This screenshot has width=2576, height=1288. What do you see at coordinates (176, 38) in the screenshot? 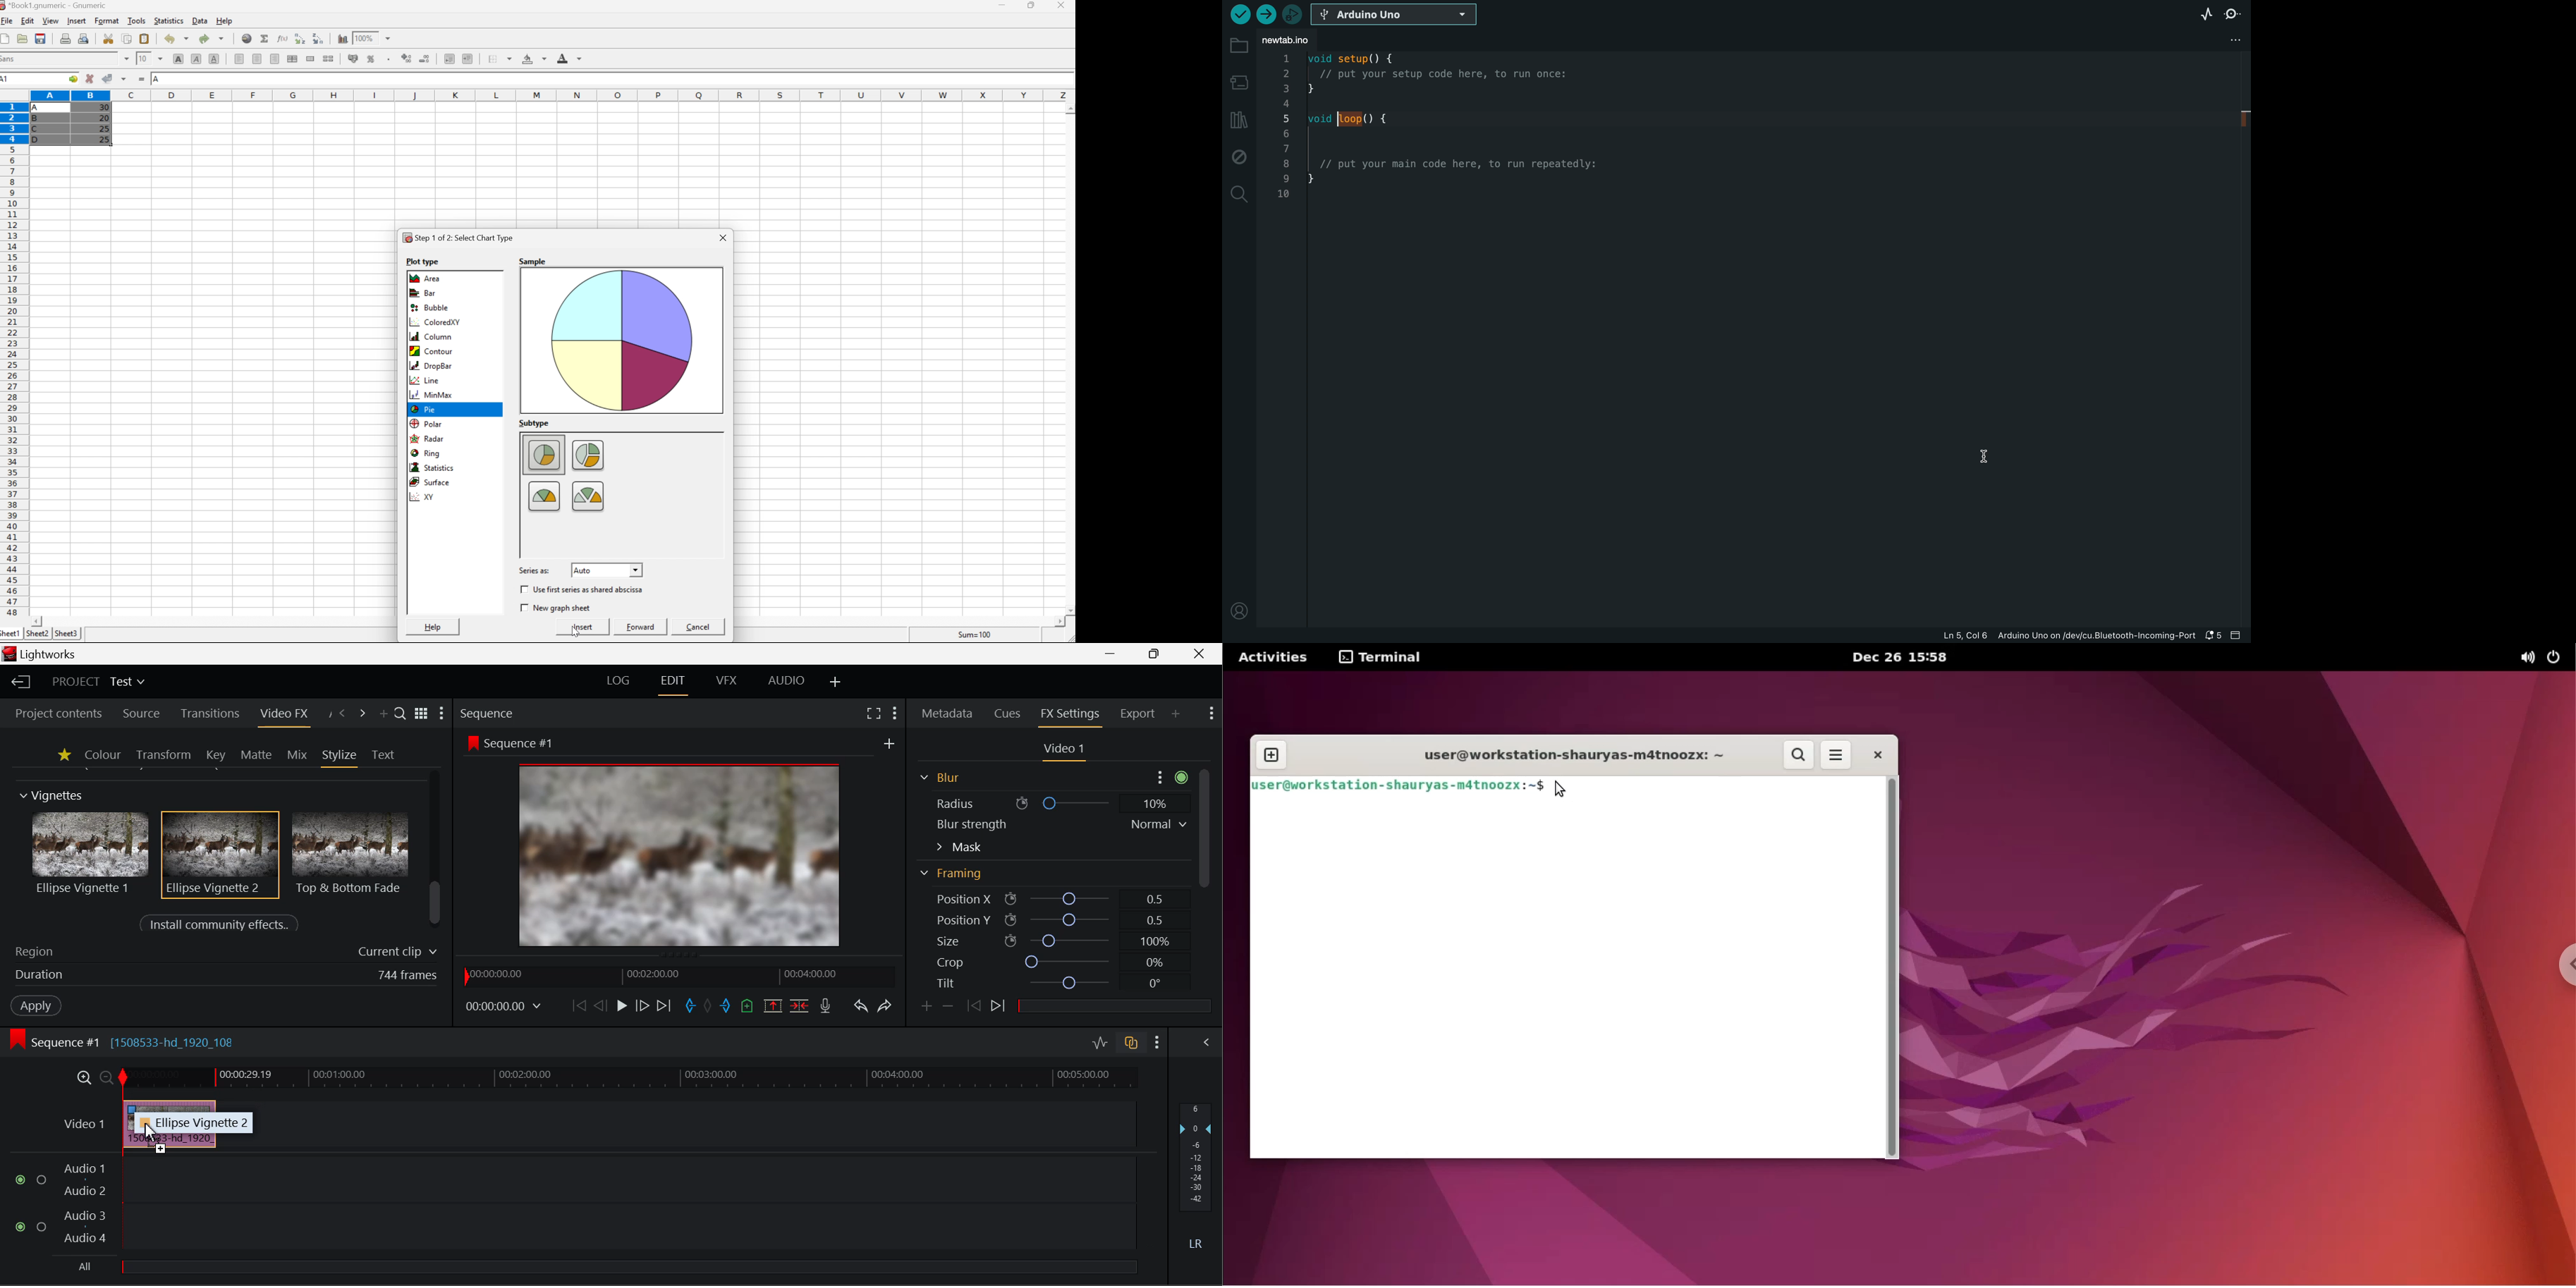
I see `Undo` at bounding box center [176, 38].